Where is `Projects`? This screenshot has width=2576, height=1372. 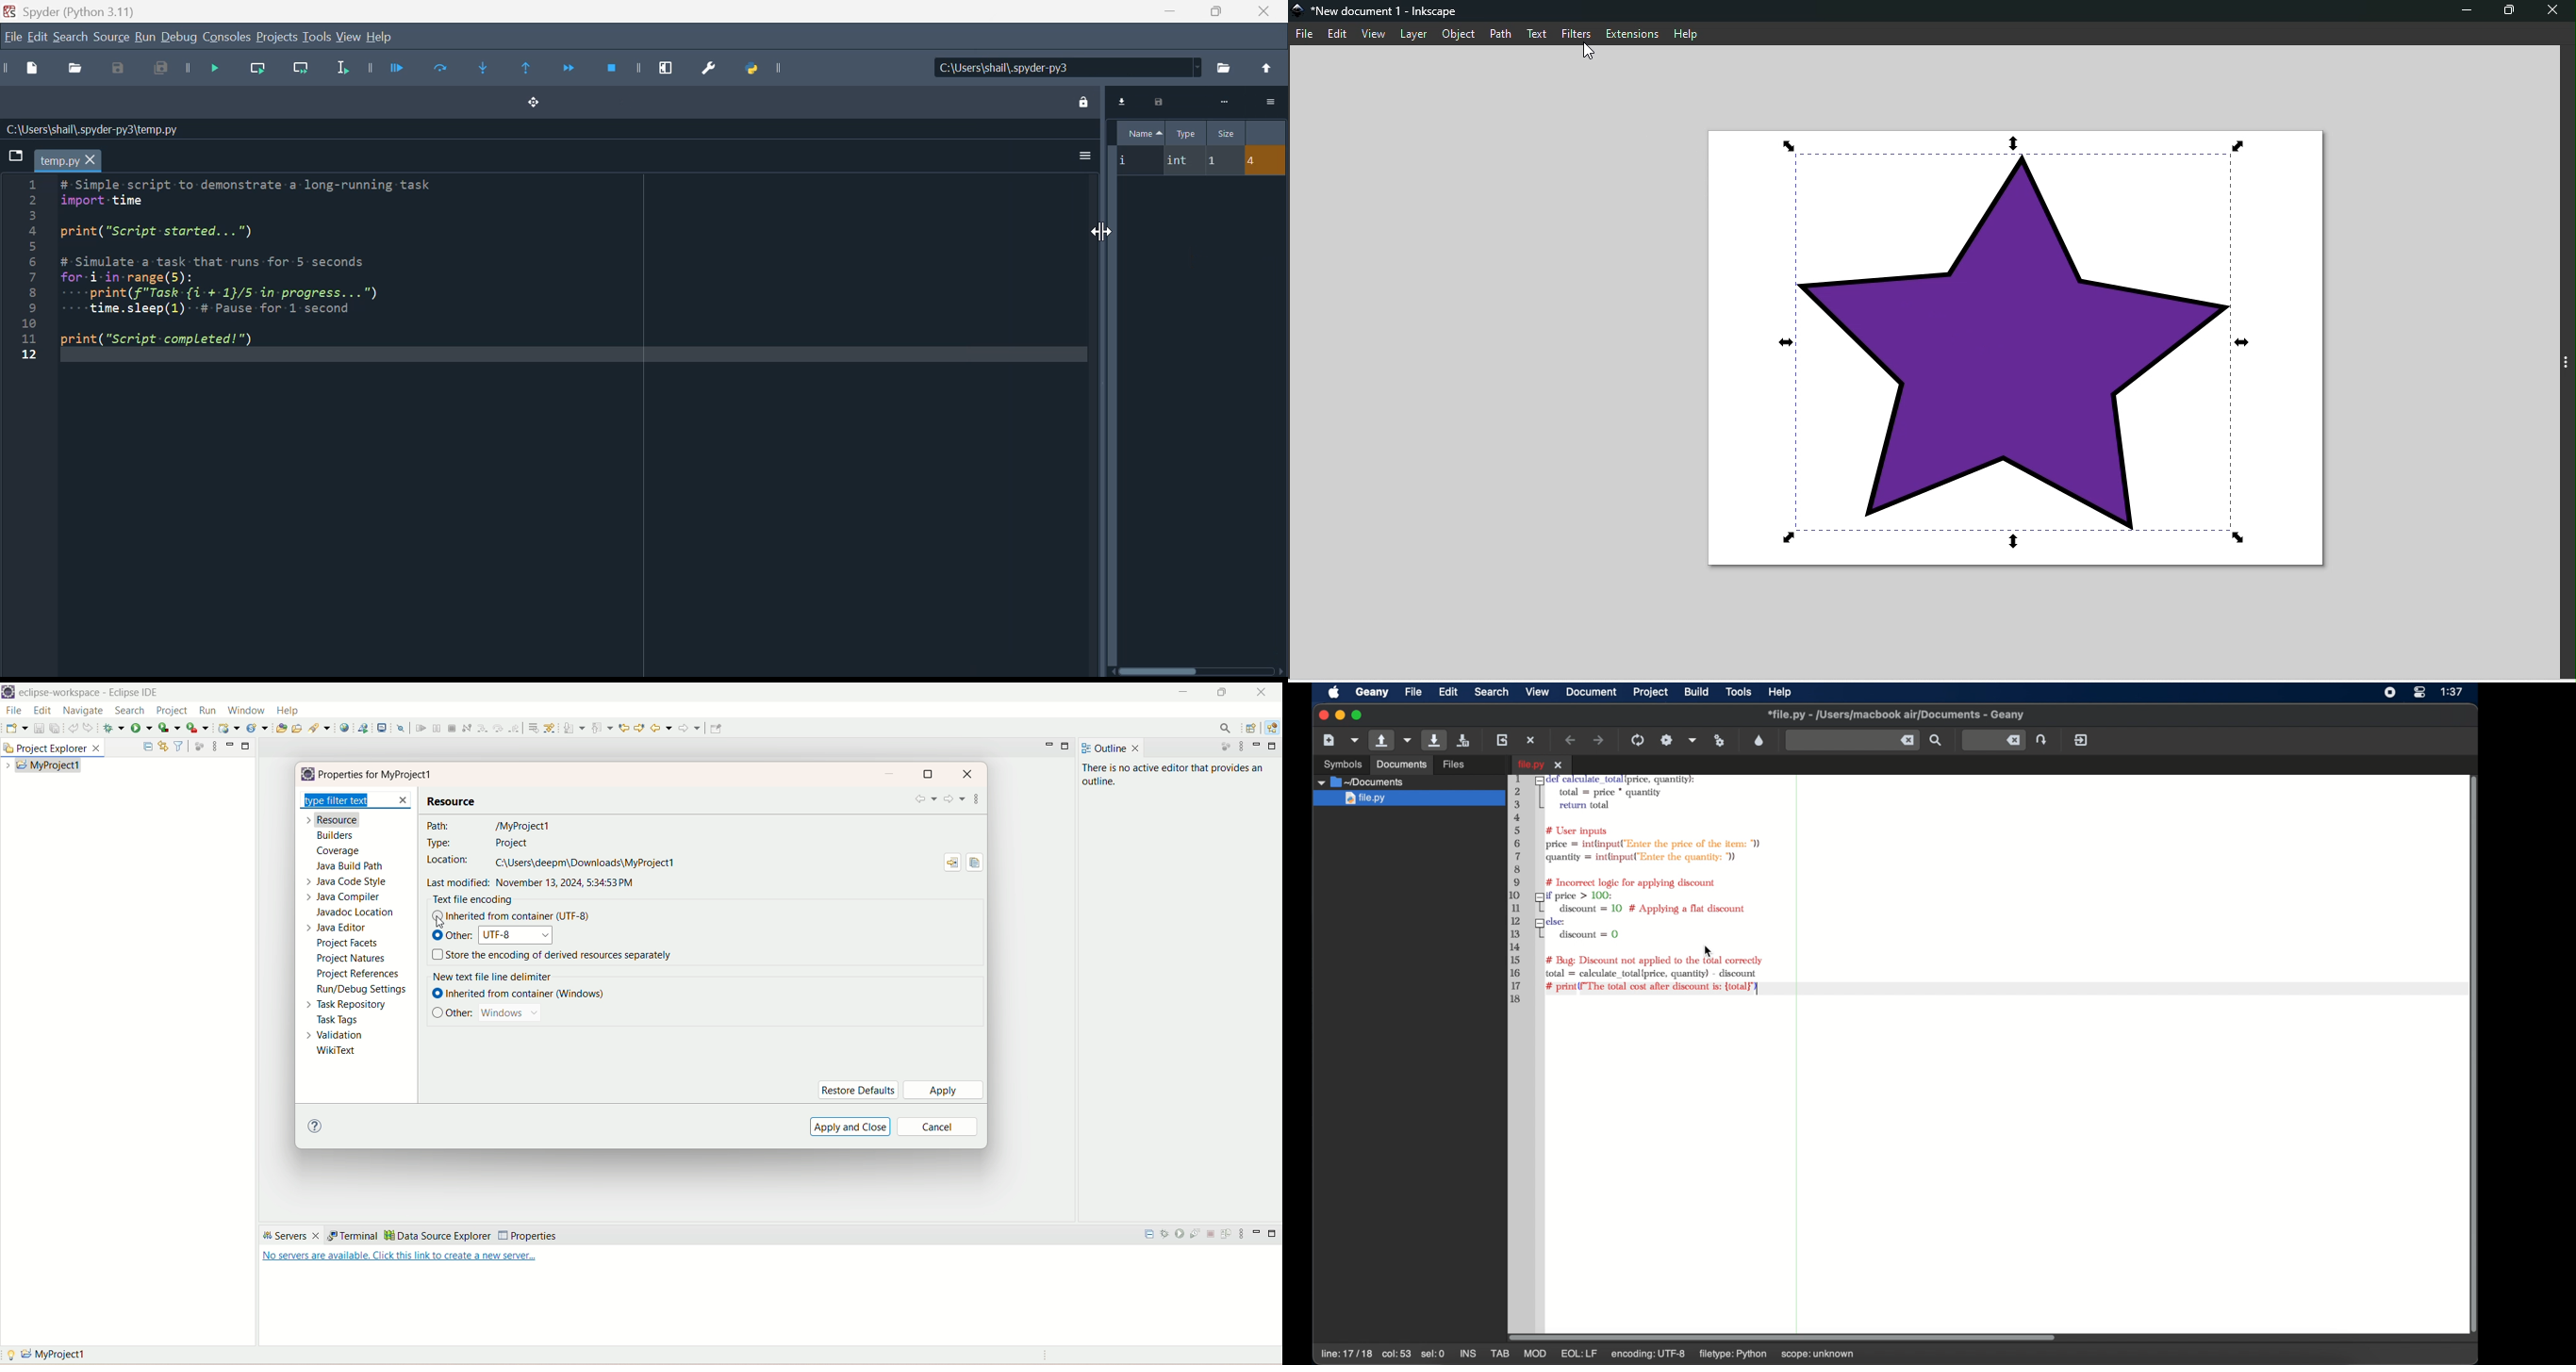
Projects is located at coordinates (277, 38).